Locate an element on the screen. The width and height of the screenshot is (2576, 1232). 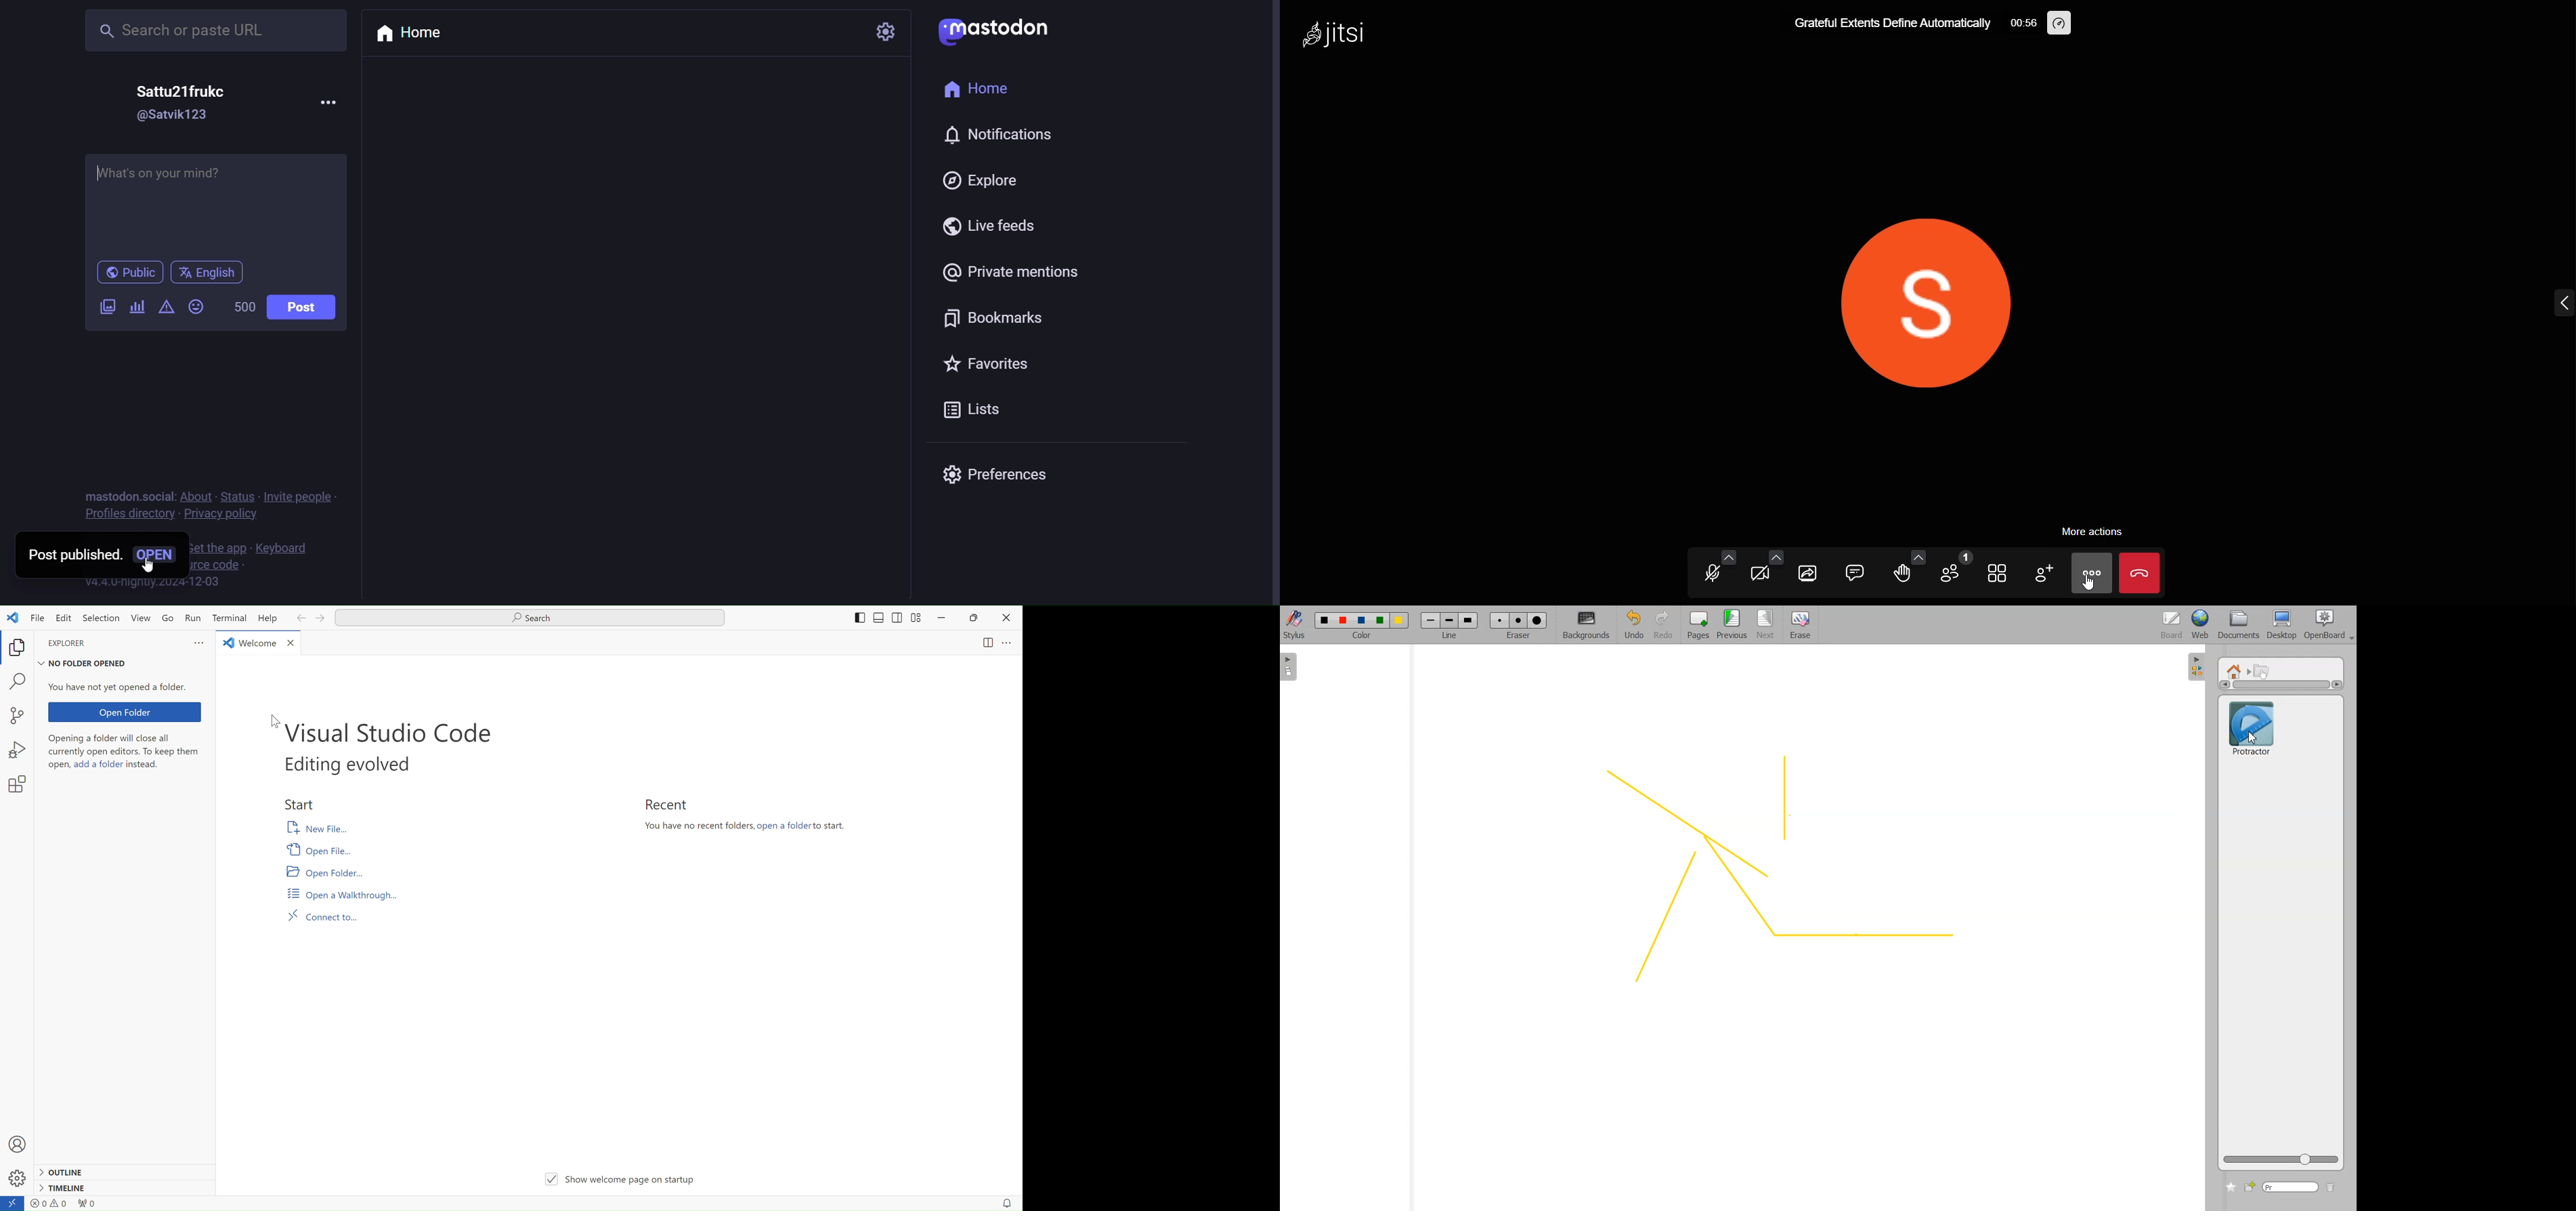
show welcome page on startup is located at coordinates (619, 1172).